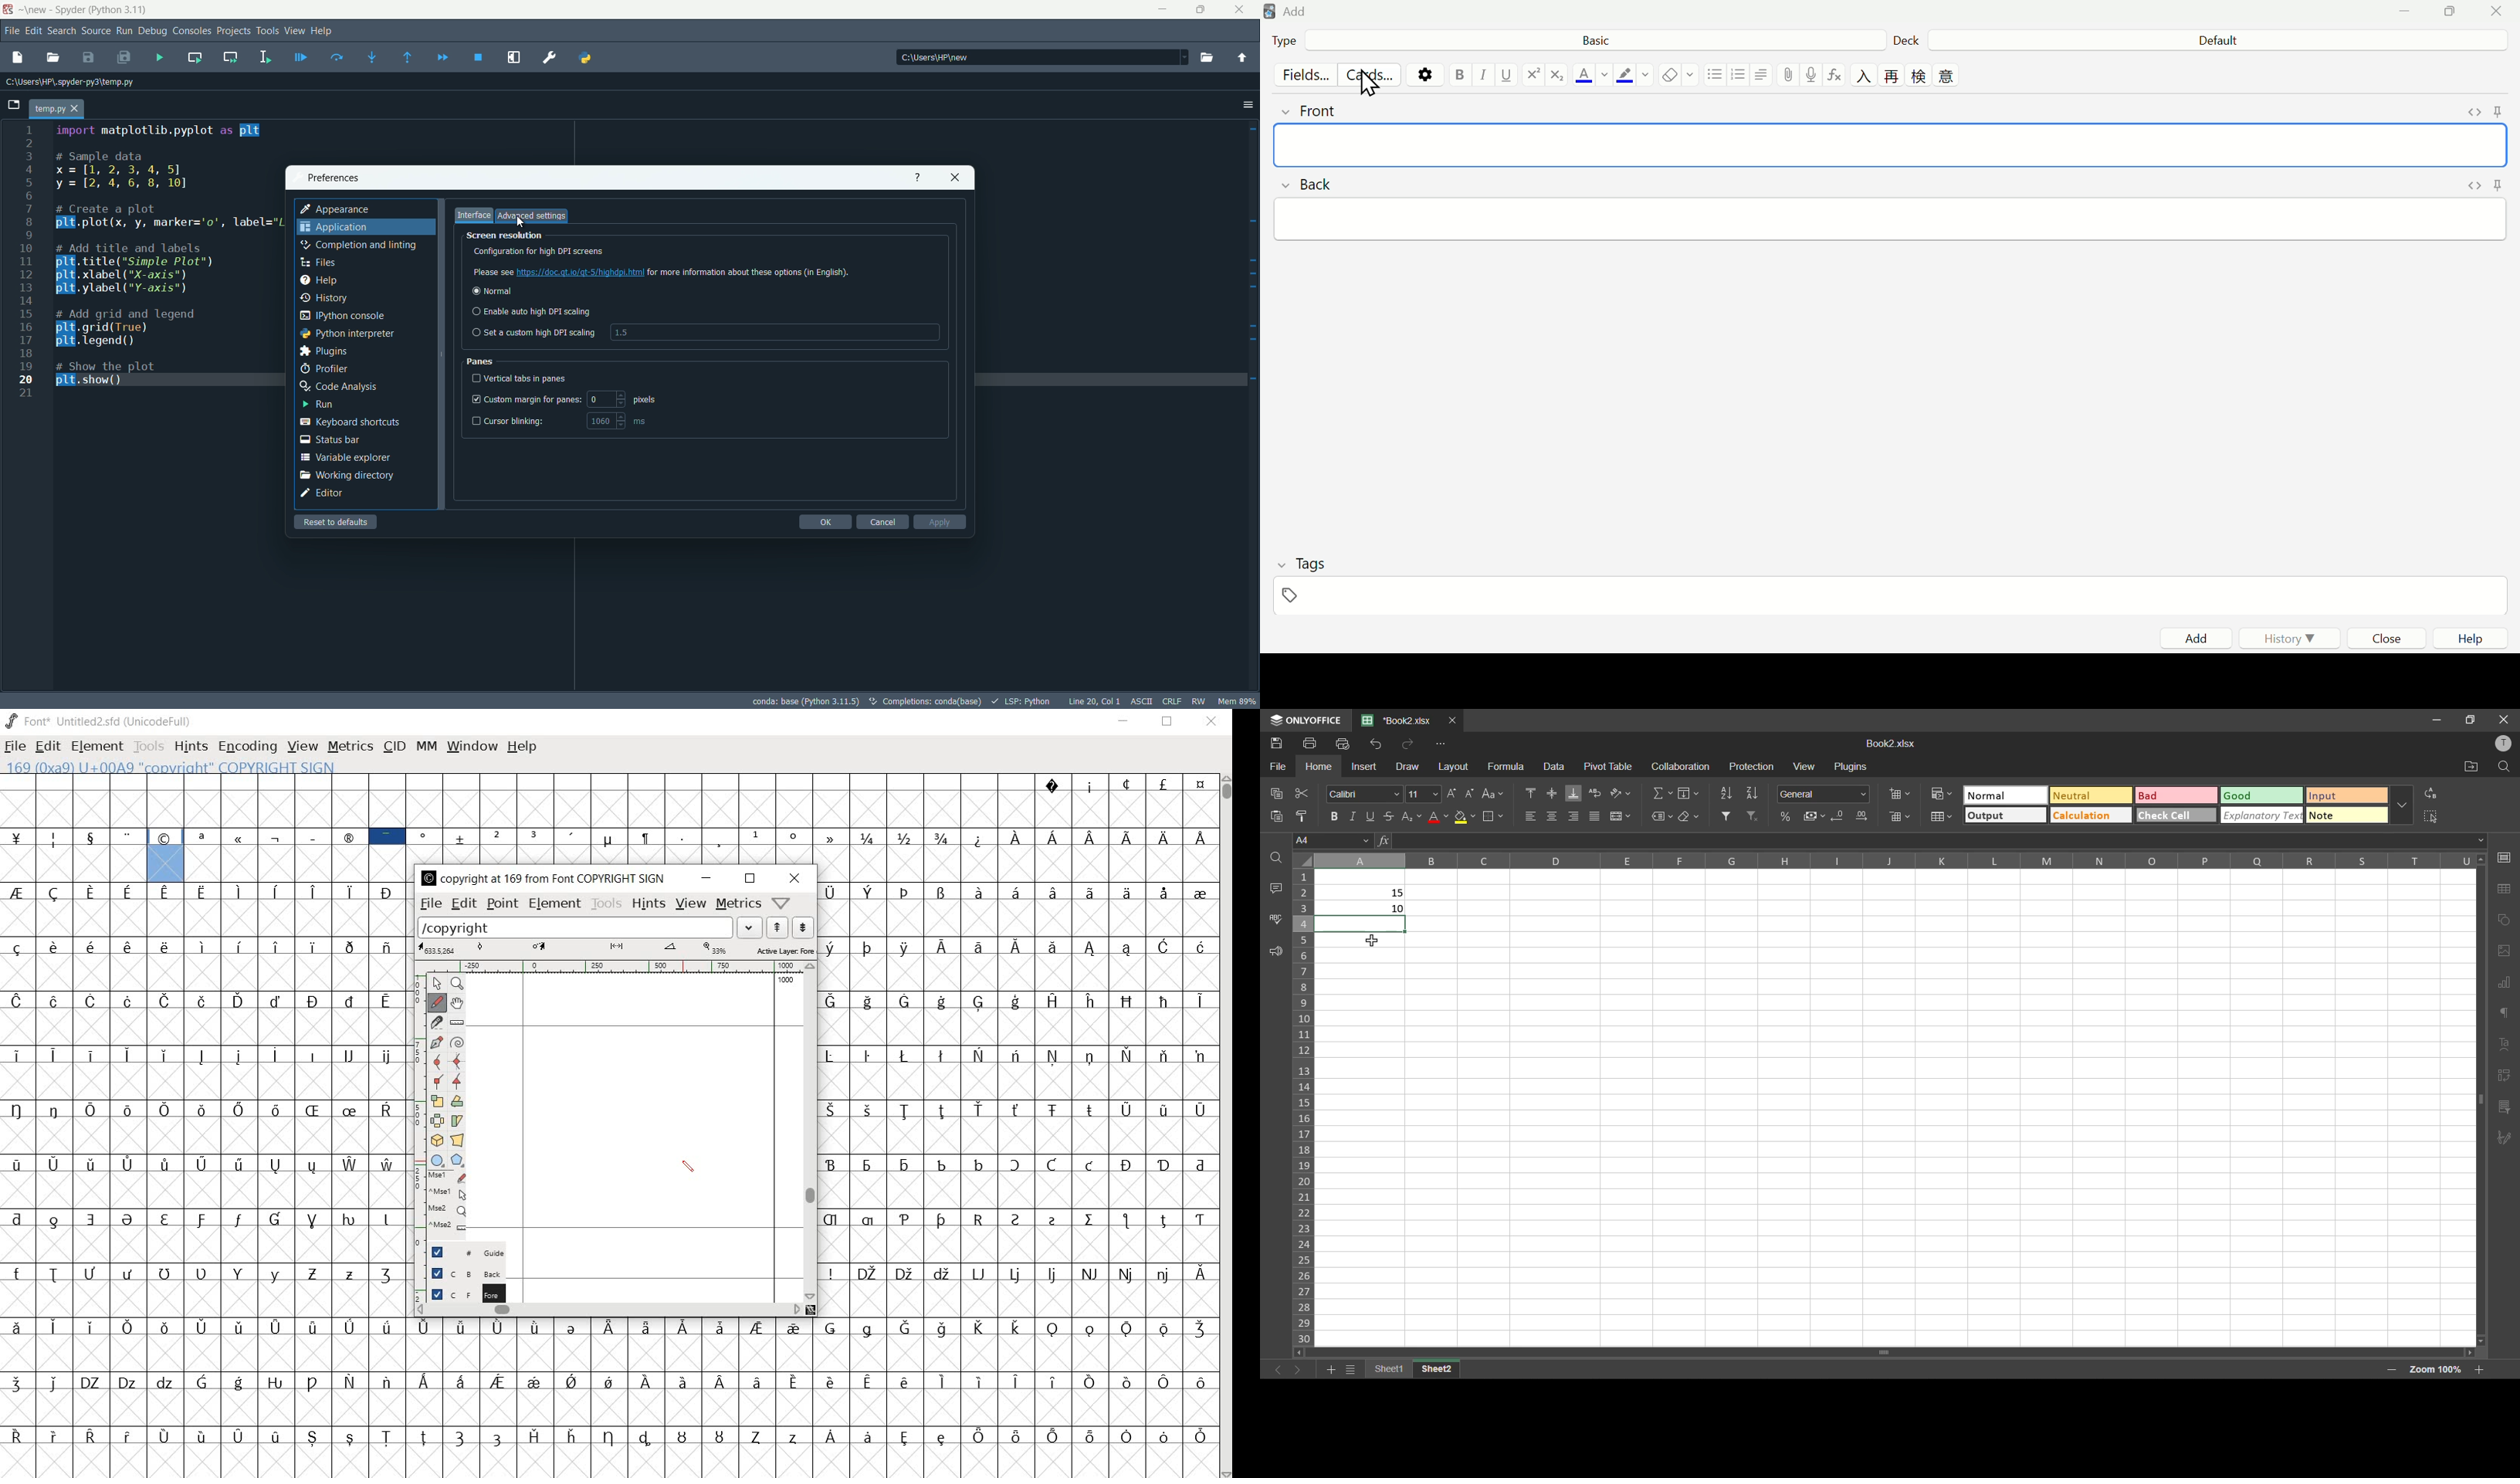 The image size is (2520, 1484). Describe the element at coordinates (522, 747) in the screenshot. I see `help` at that location.